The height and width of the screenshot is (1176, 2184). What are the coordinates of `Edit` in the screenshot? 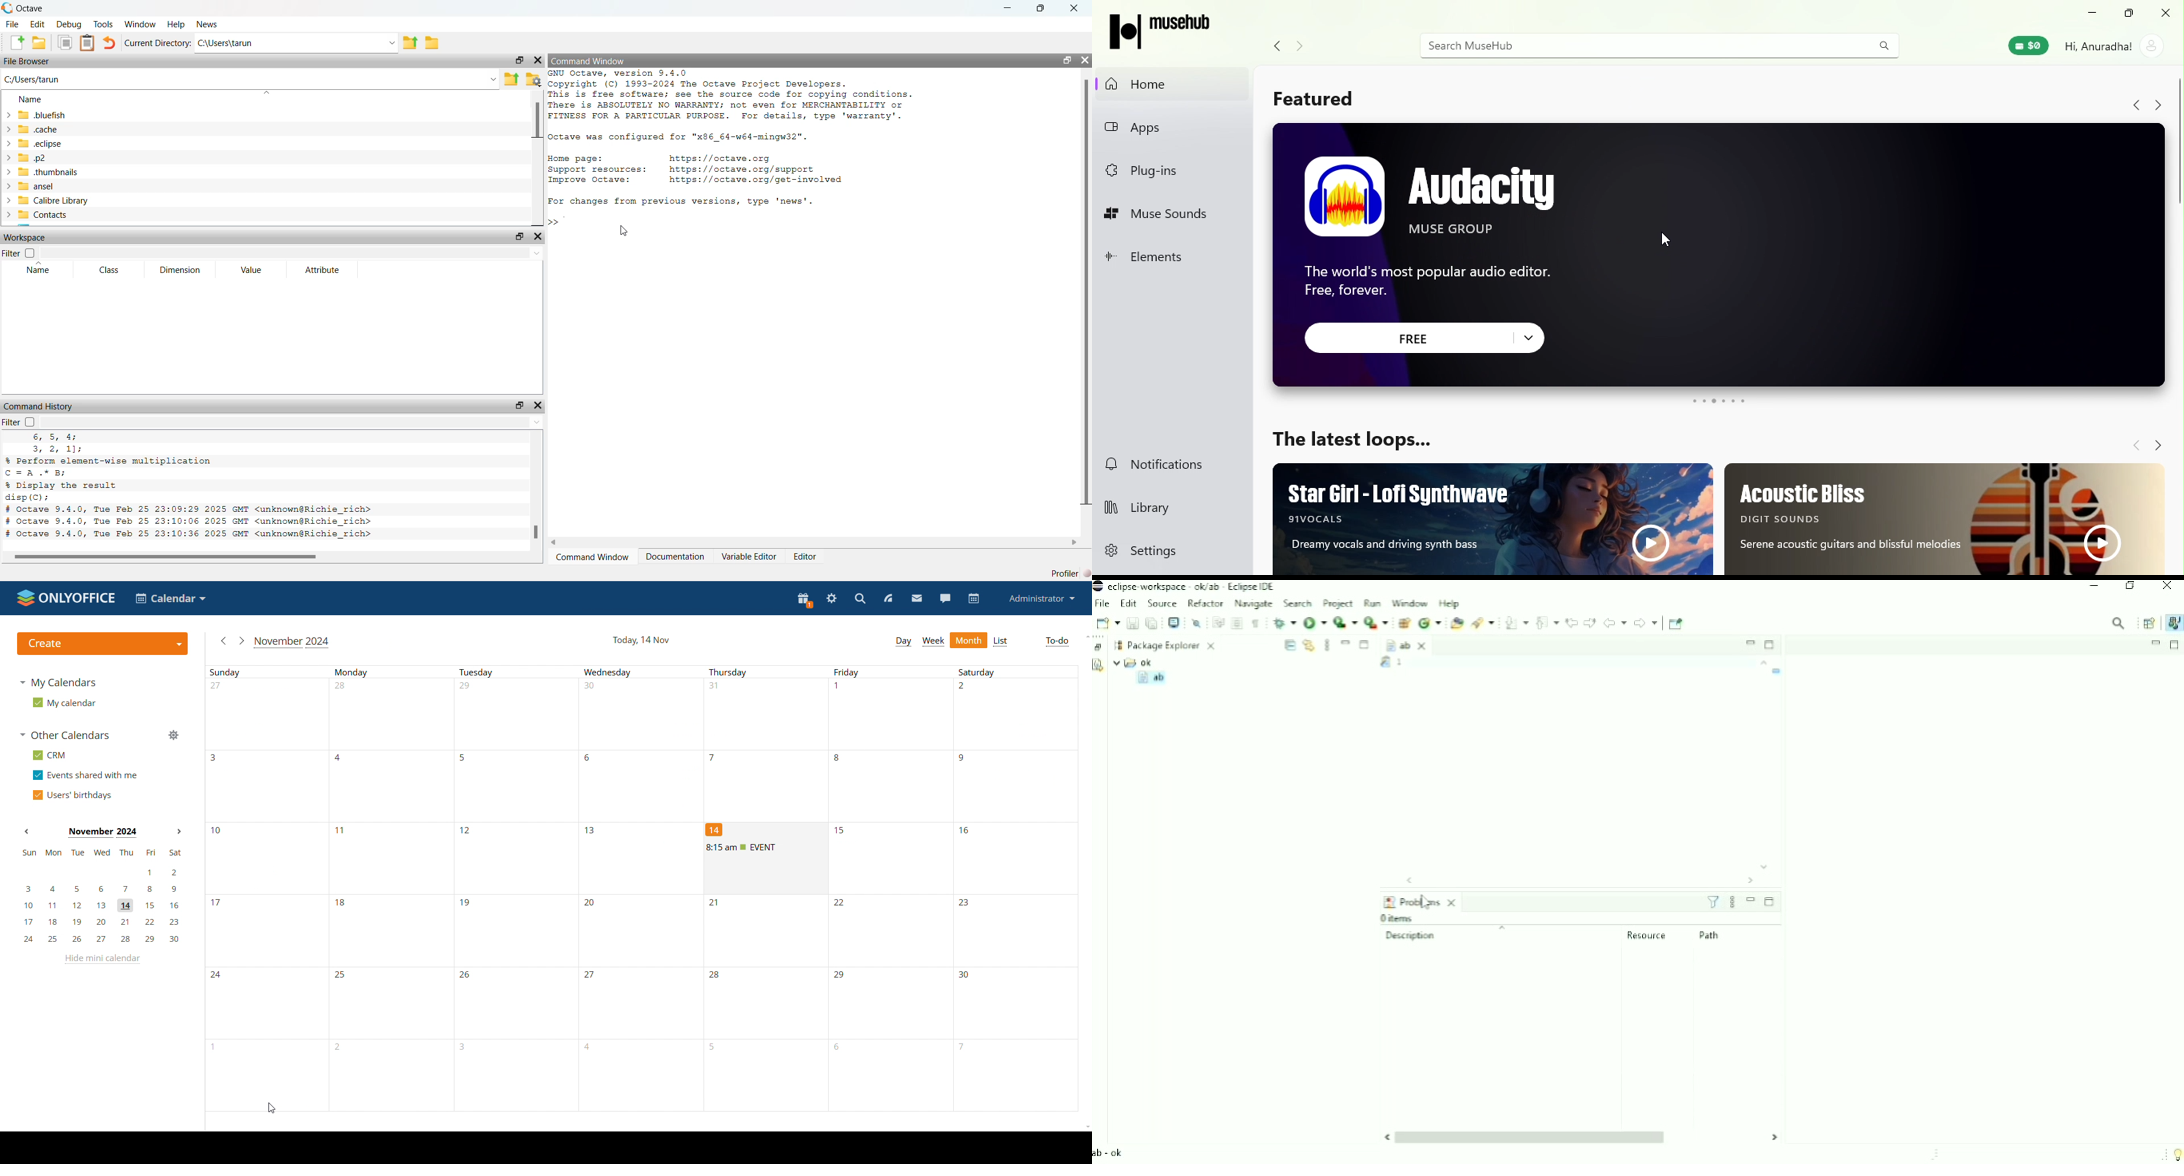 It's located at (38, 24).